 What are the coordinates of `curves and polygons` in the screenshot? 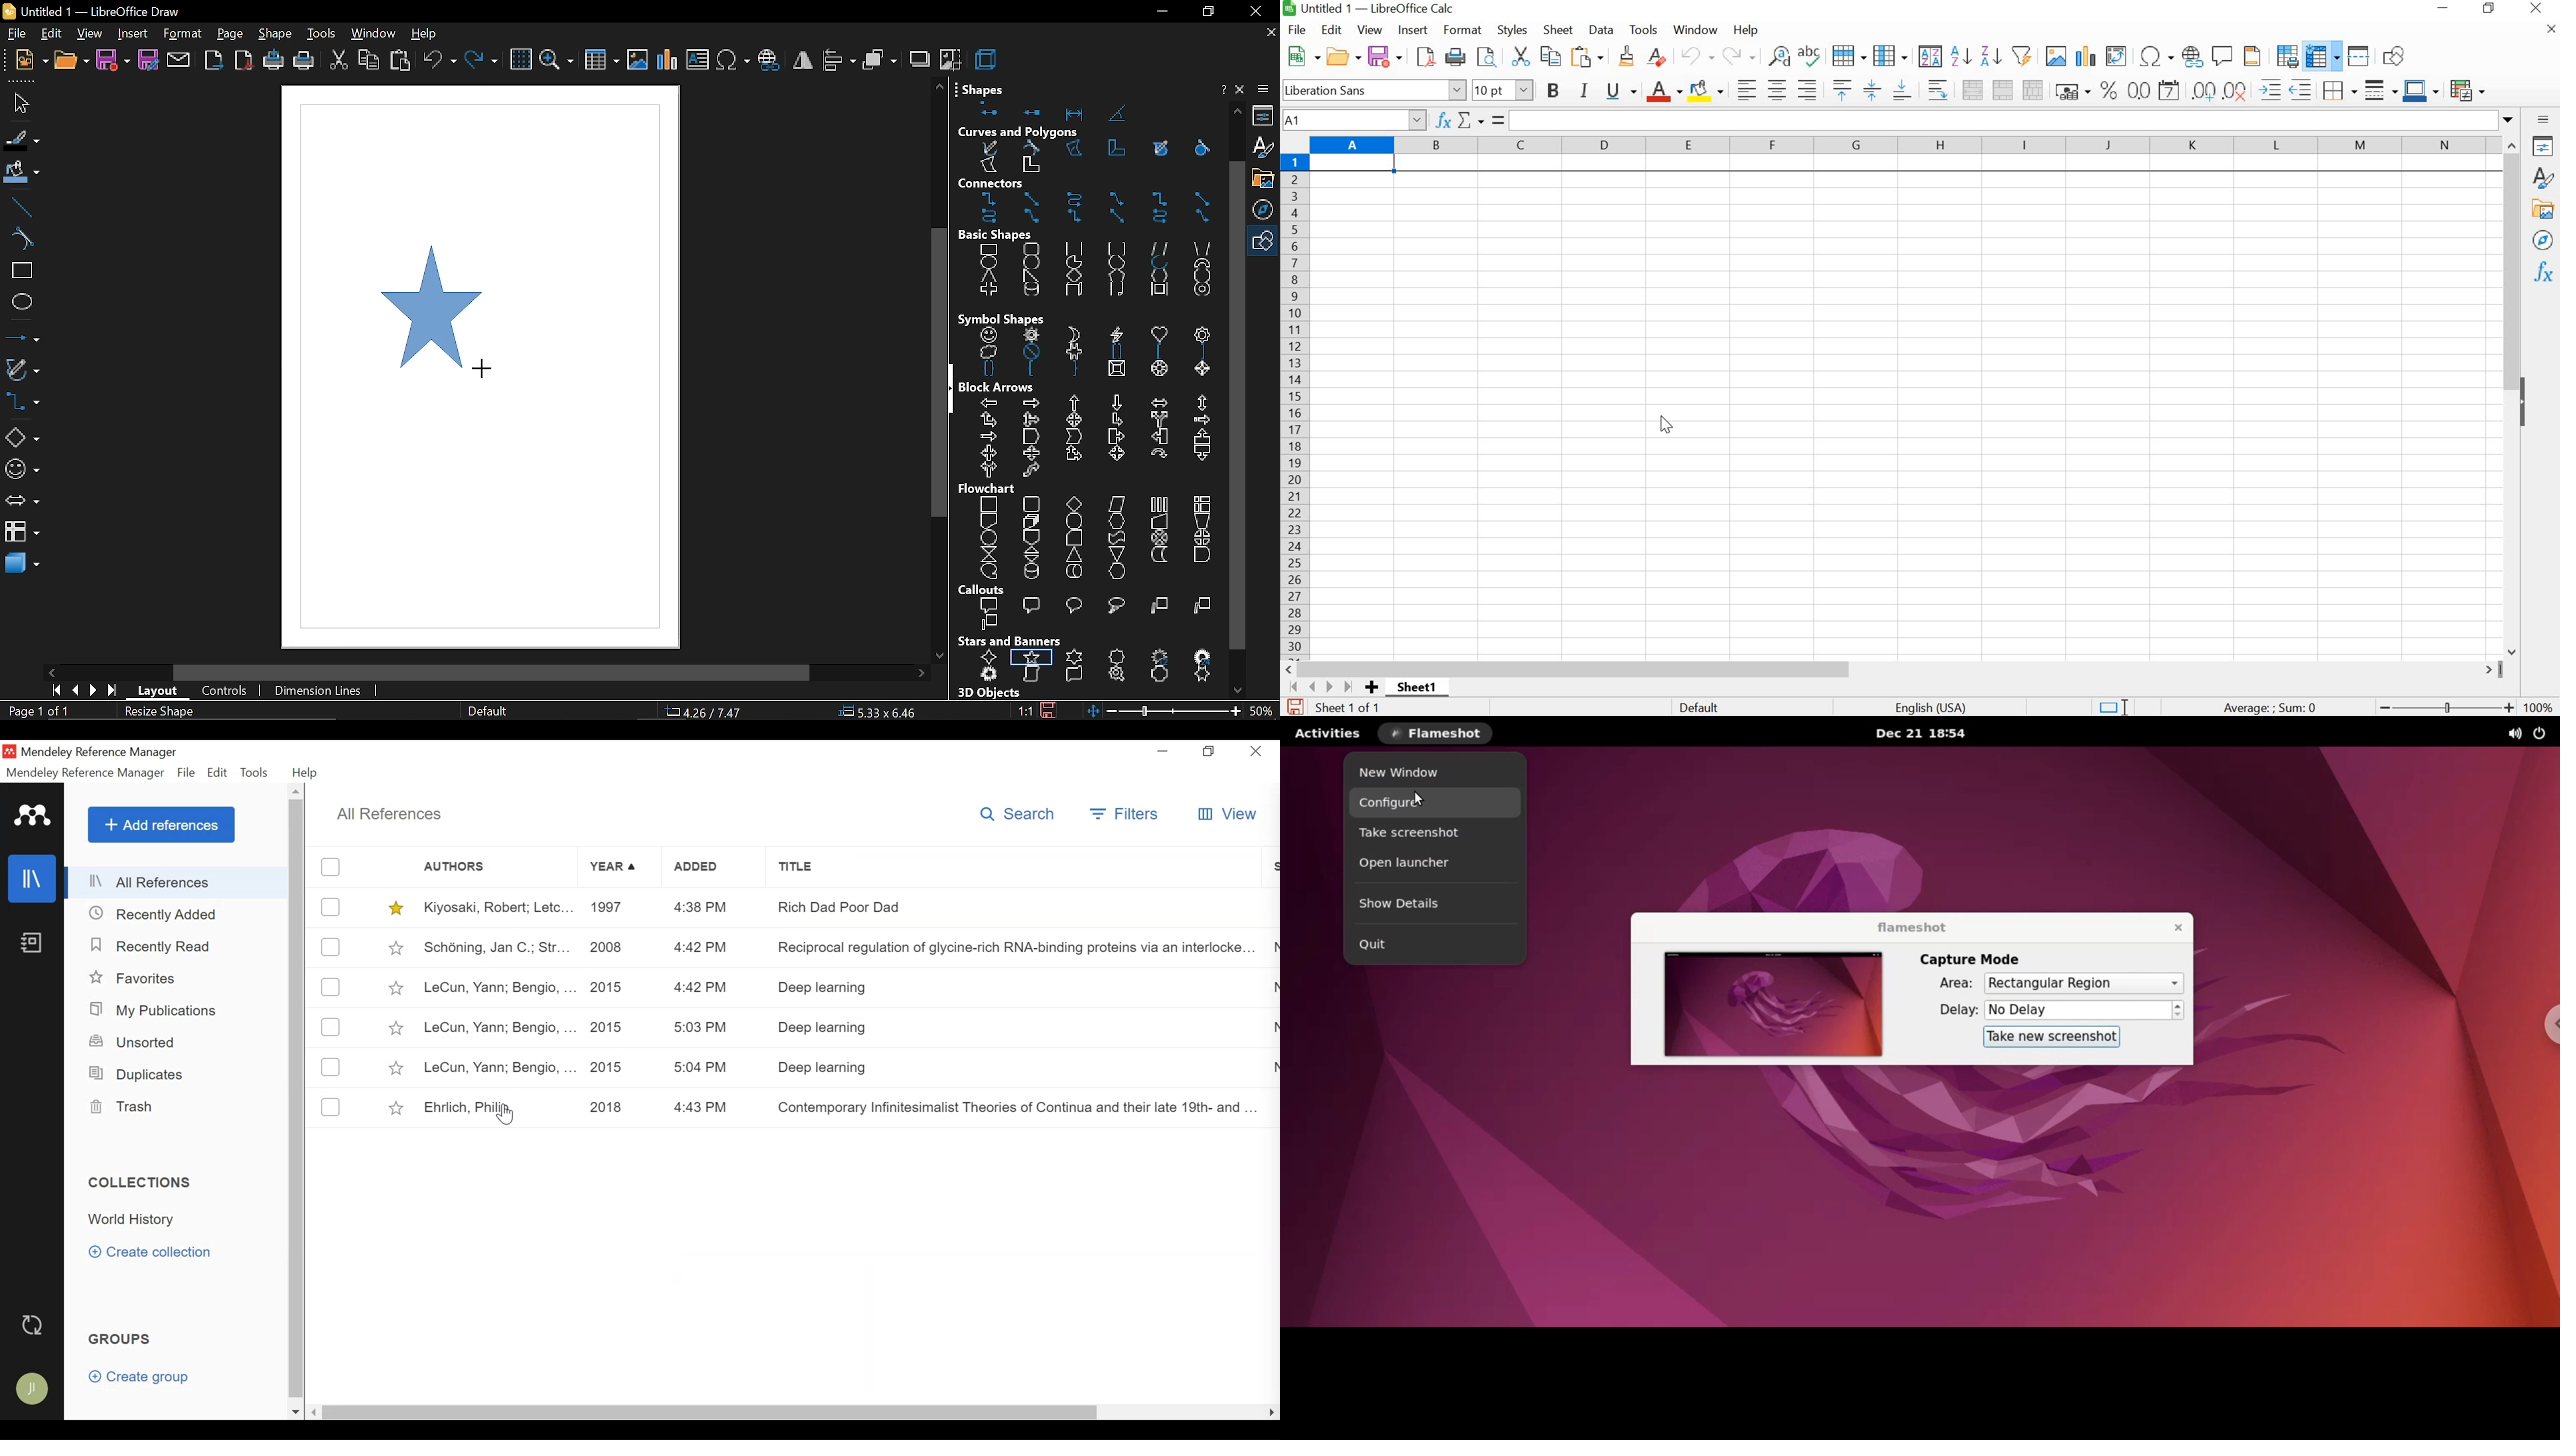 It's located at (23, 371).